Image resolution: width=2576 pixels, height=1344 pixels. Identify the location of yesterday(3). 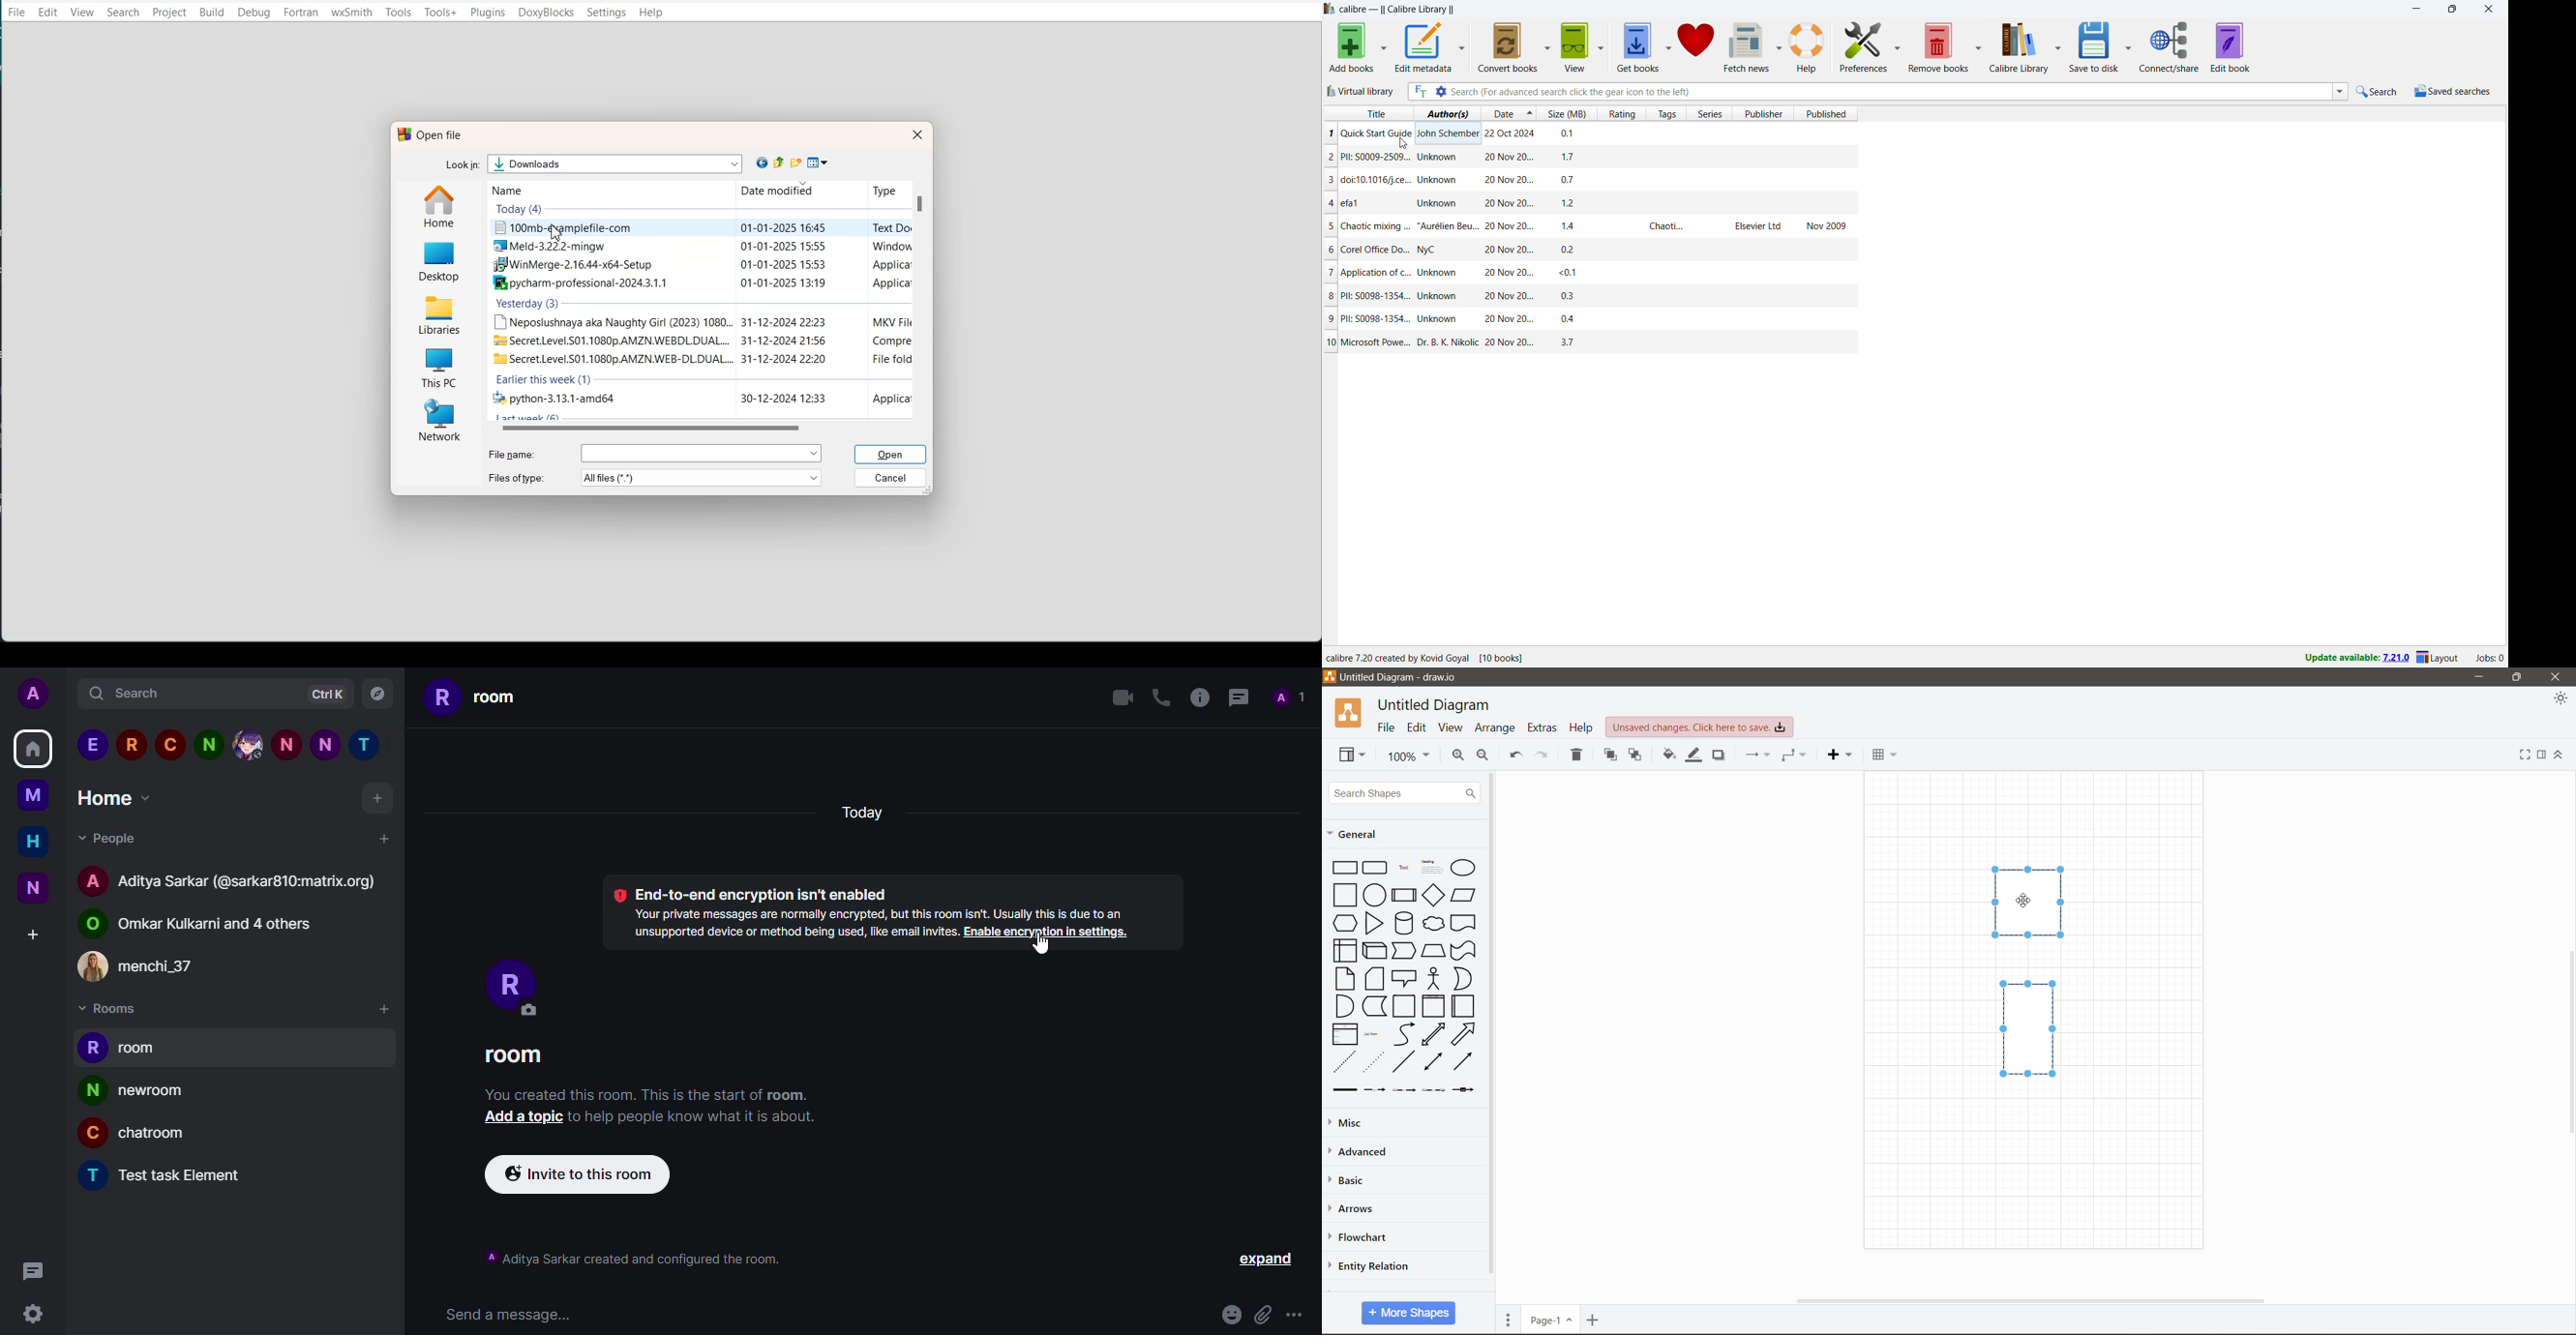
(529, 305).